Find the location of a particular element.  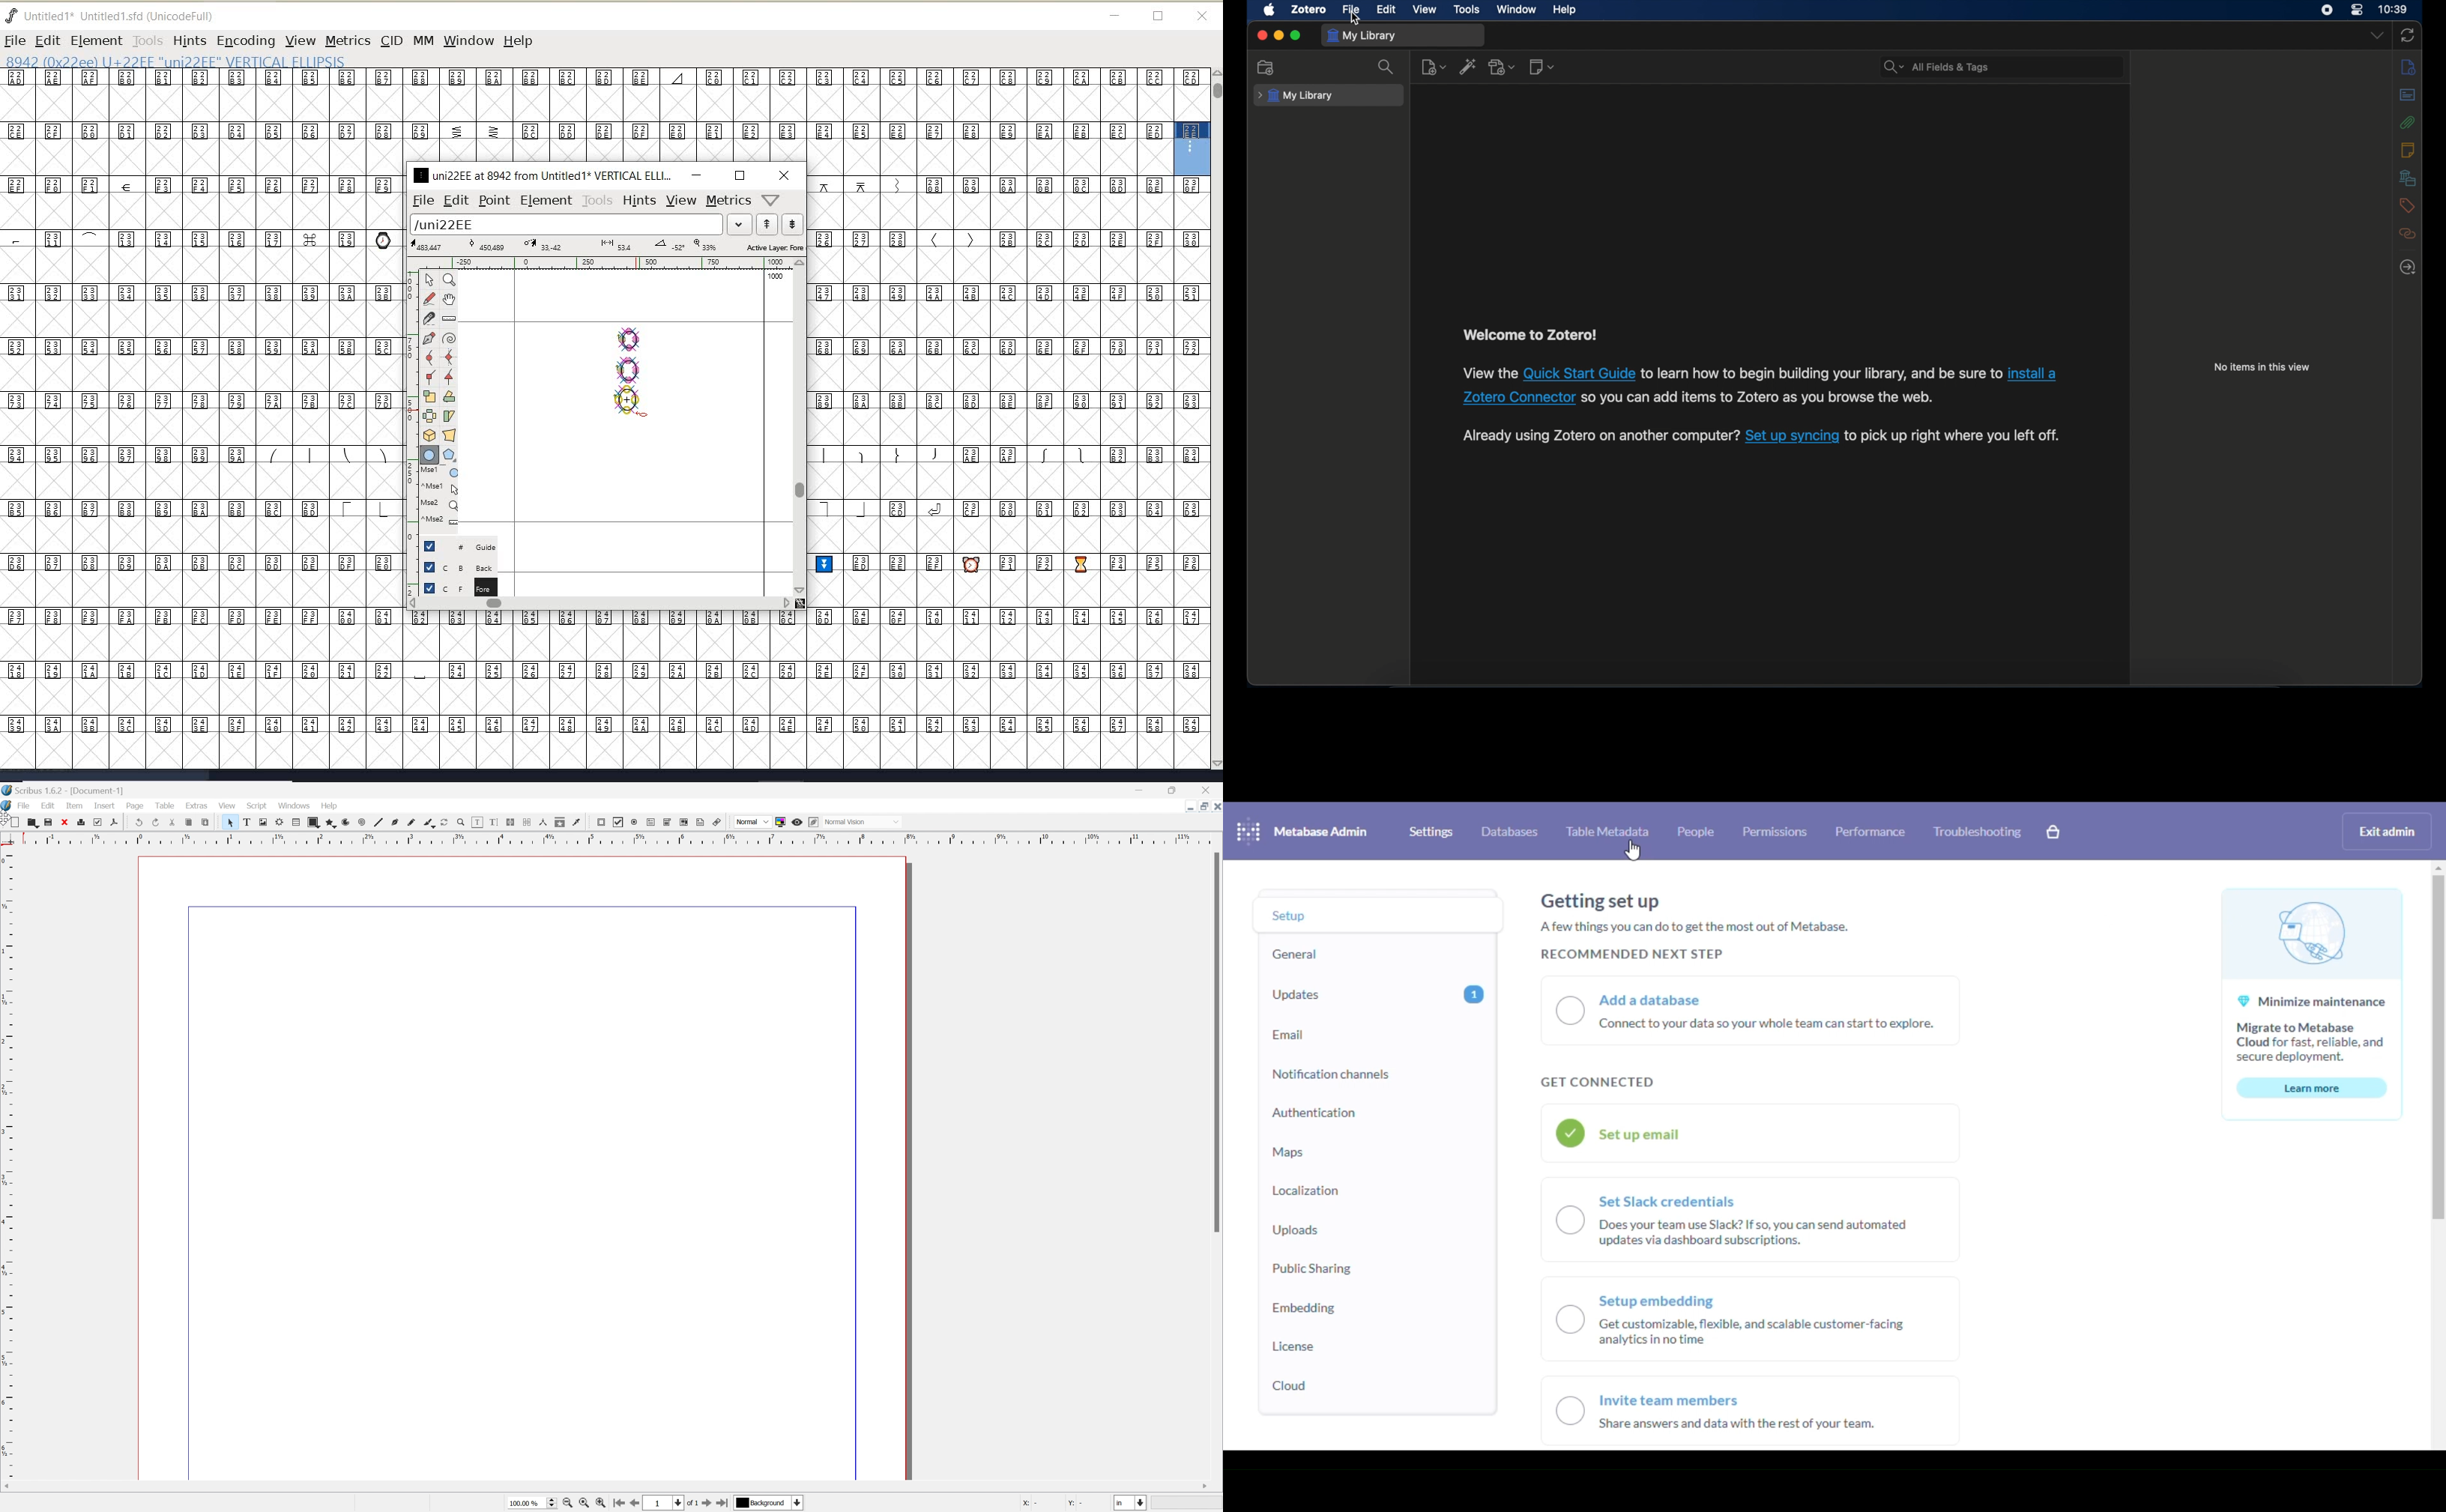

Zotero Connector is located at coordinates (1519, 397).